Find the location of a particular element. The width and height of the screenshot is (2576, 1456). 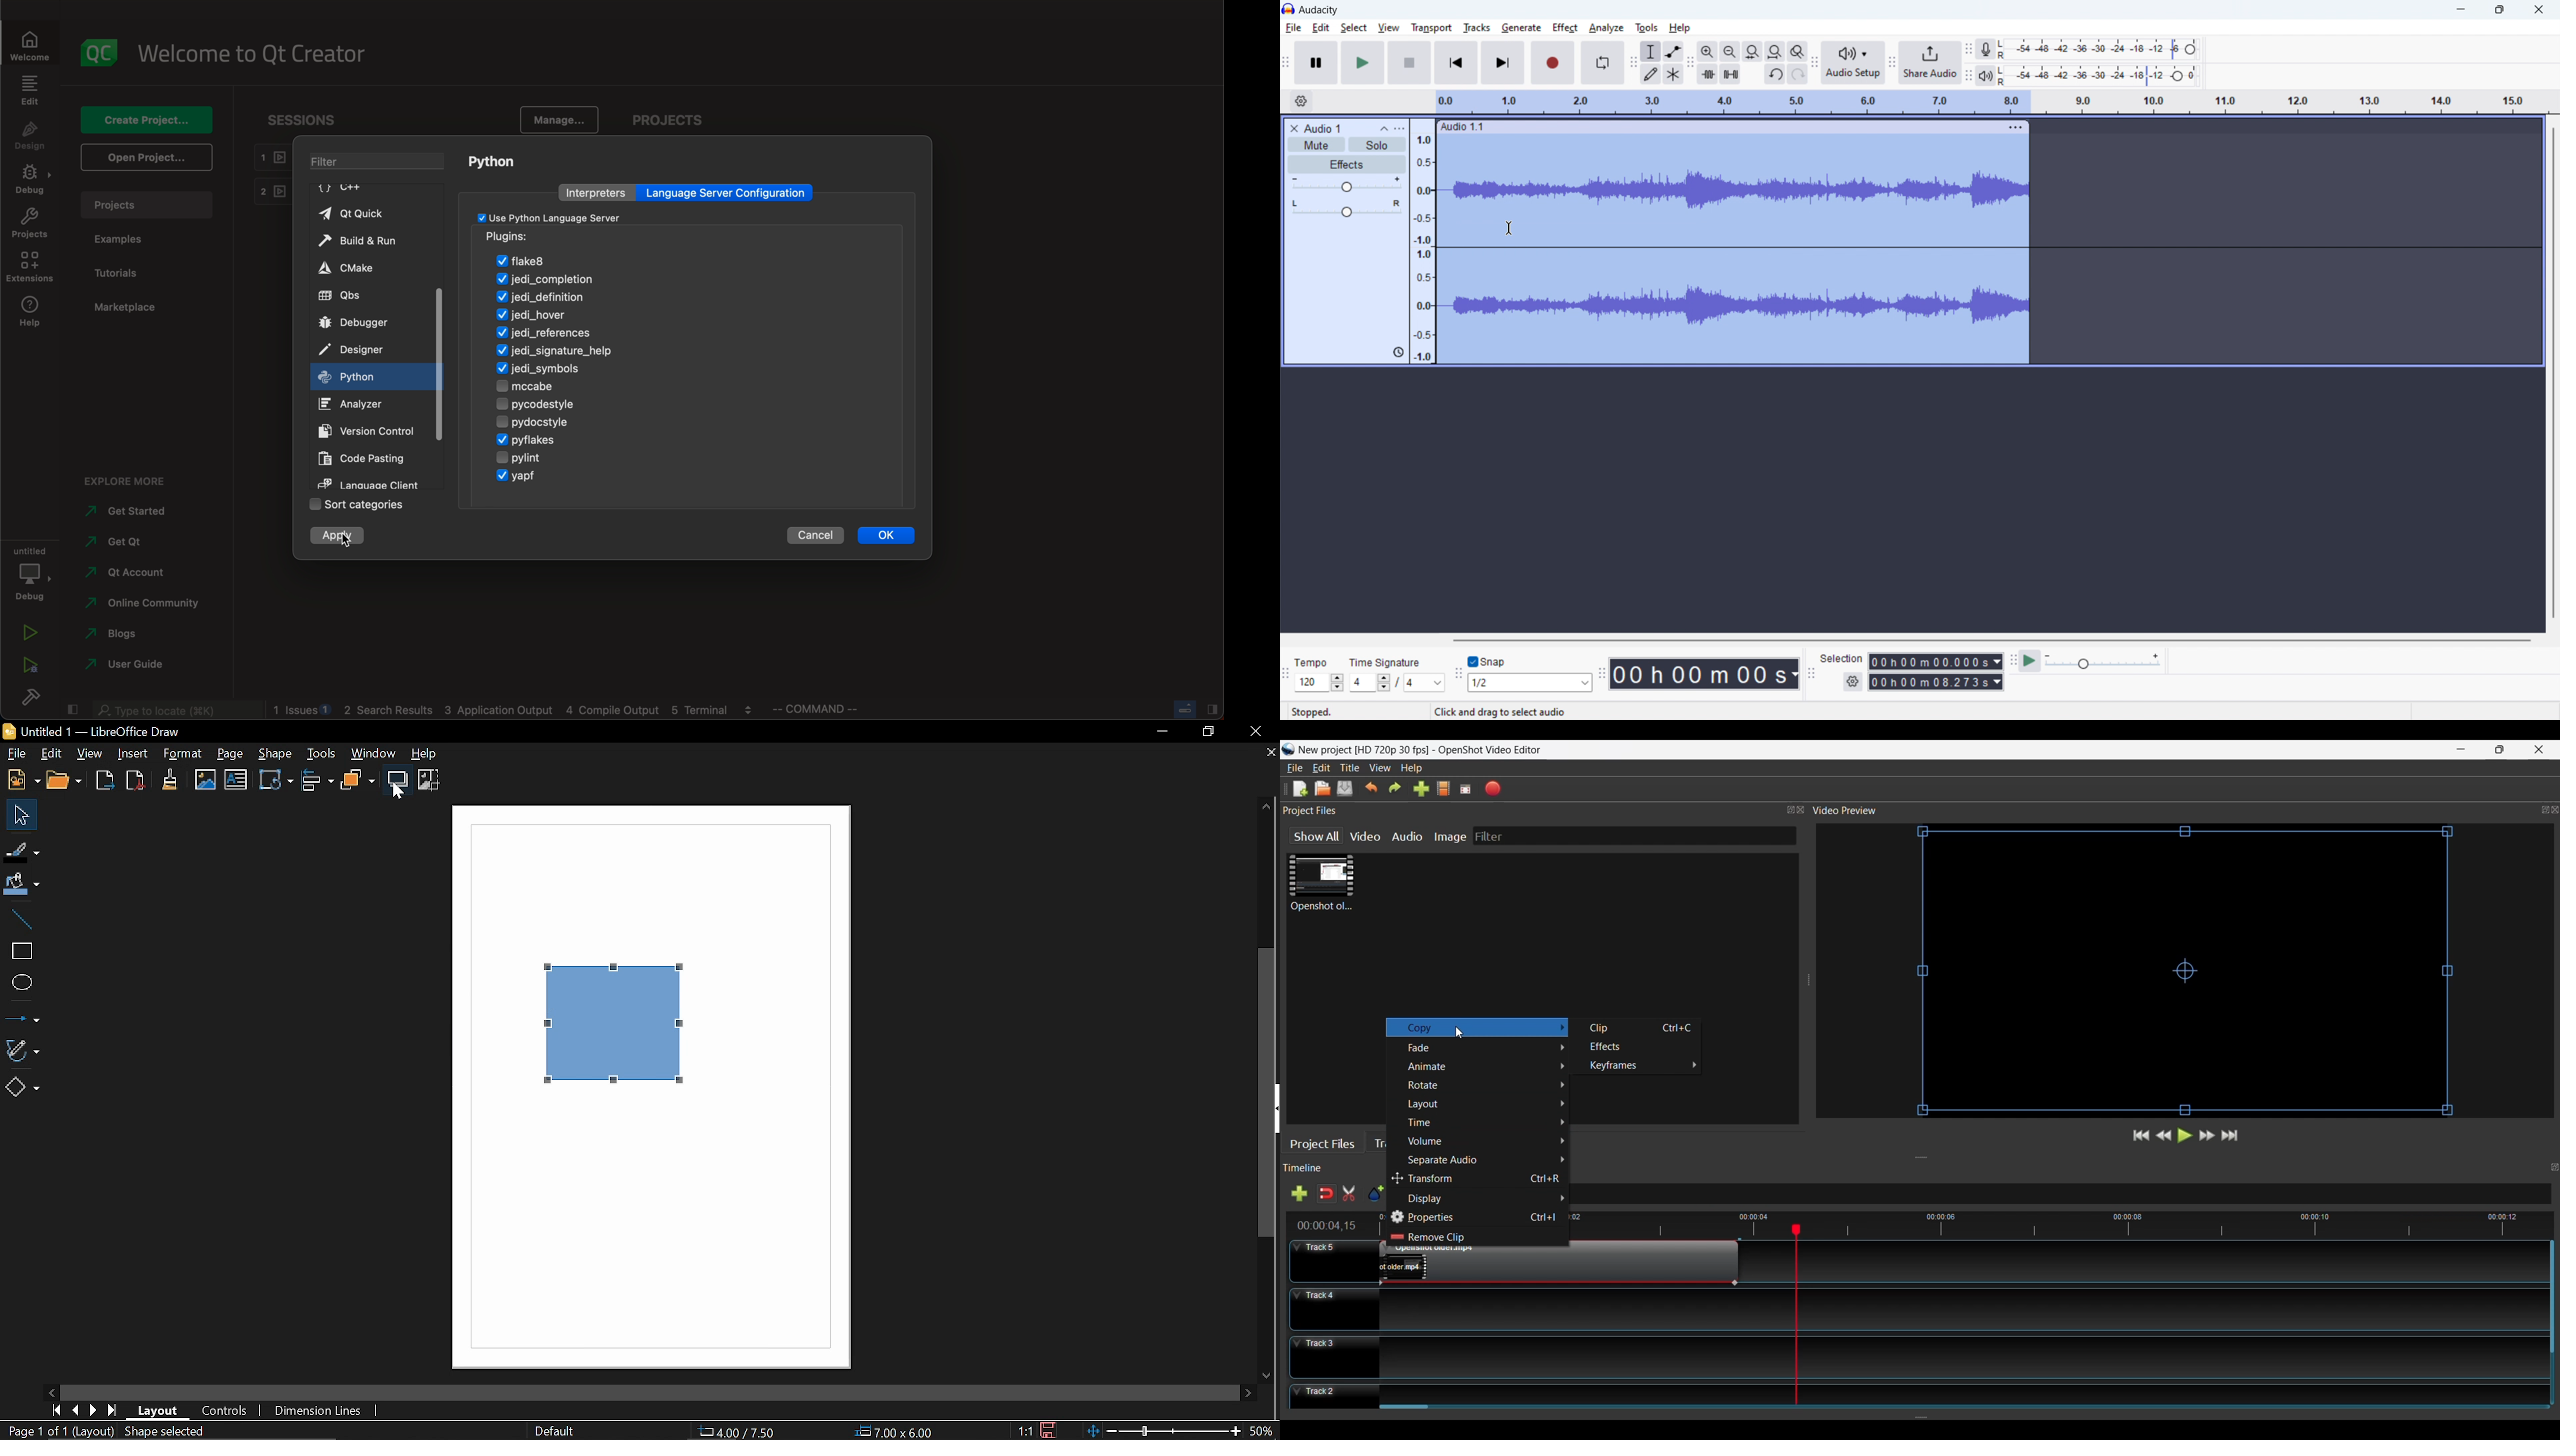

Stopped is located at coordinates (1311, 711).